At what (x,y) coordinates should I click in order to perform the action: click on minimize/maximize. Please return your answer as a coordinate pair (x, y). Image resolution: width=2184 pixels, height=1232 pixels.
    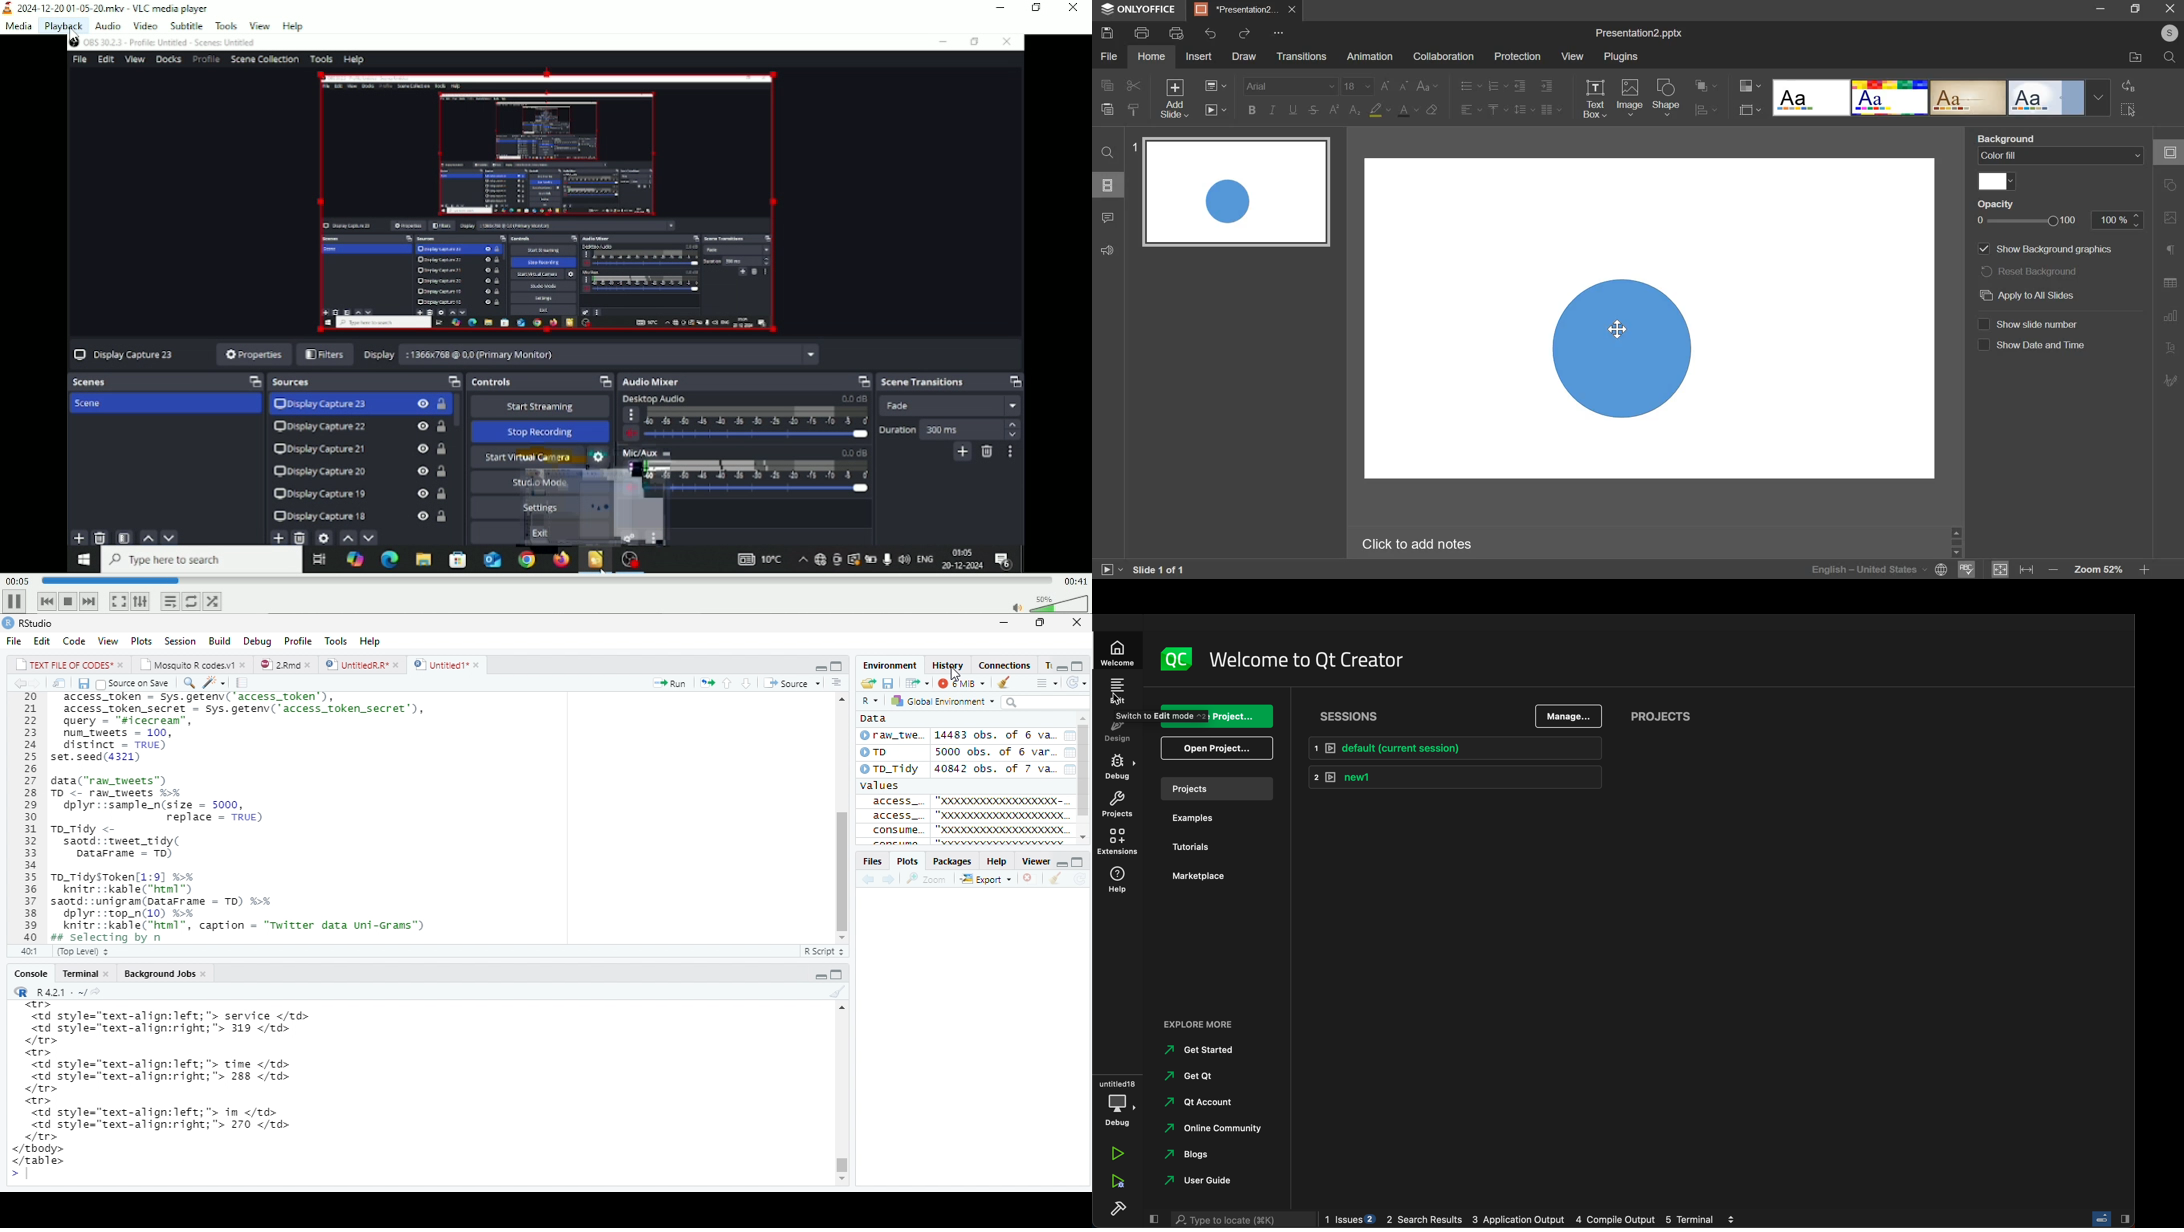
    Looking at the image, I should click on (1073, 860).